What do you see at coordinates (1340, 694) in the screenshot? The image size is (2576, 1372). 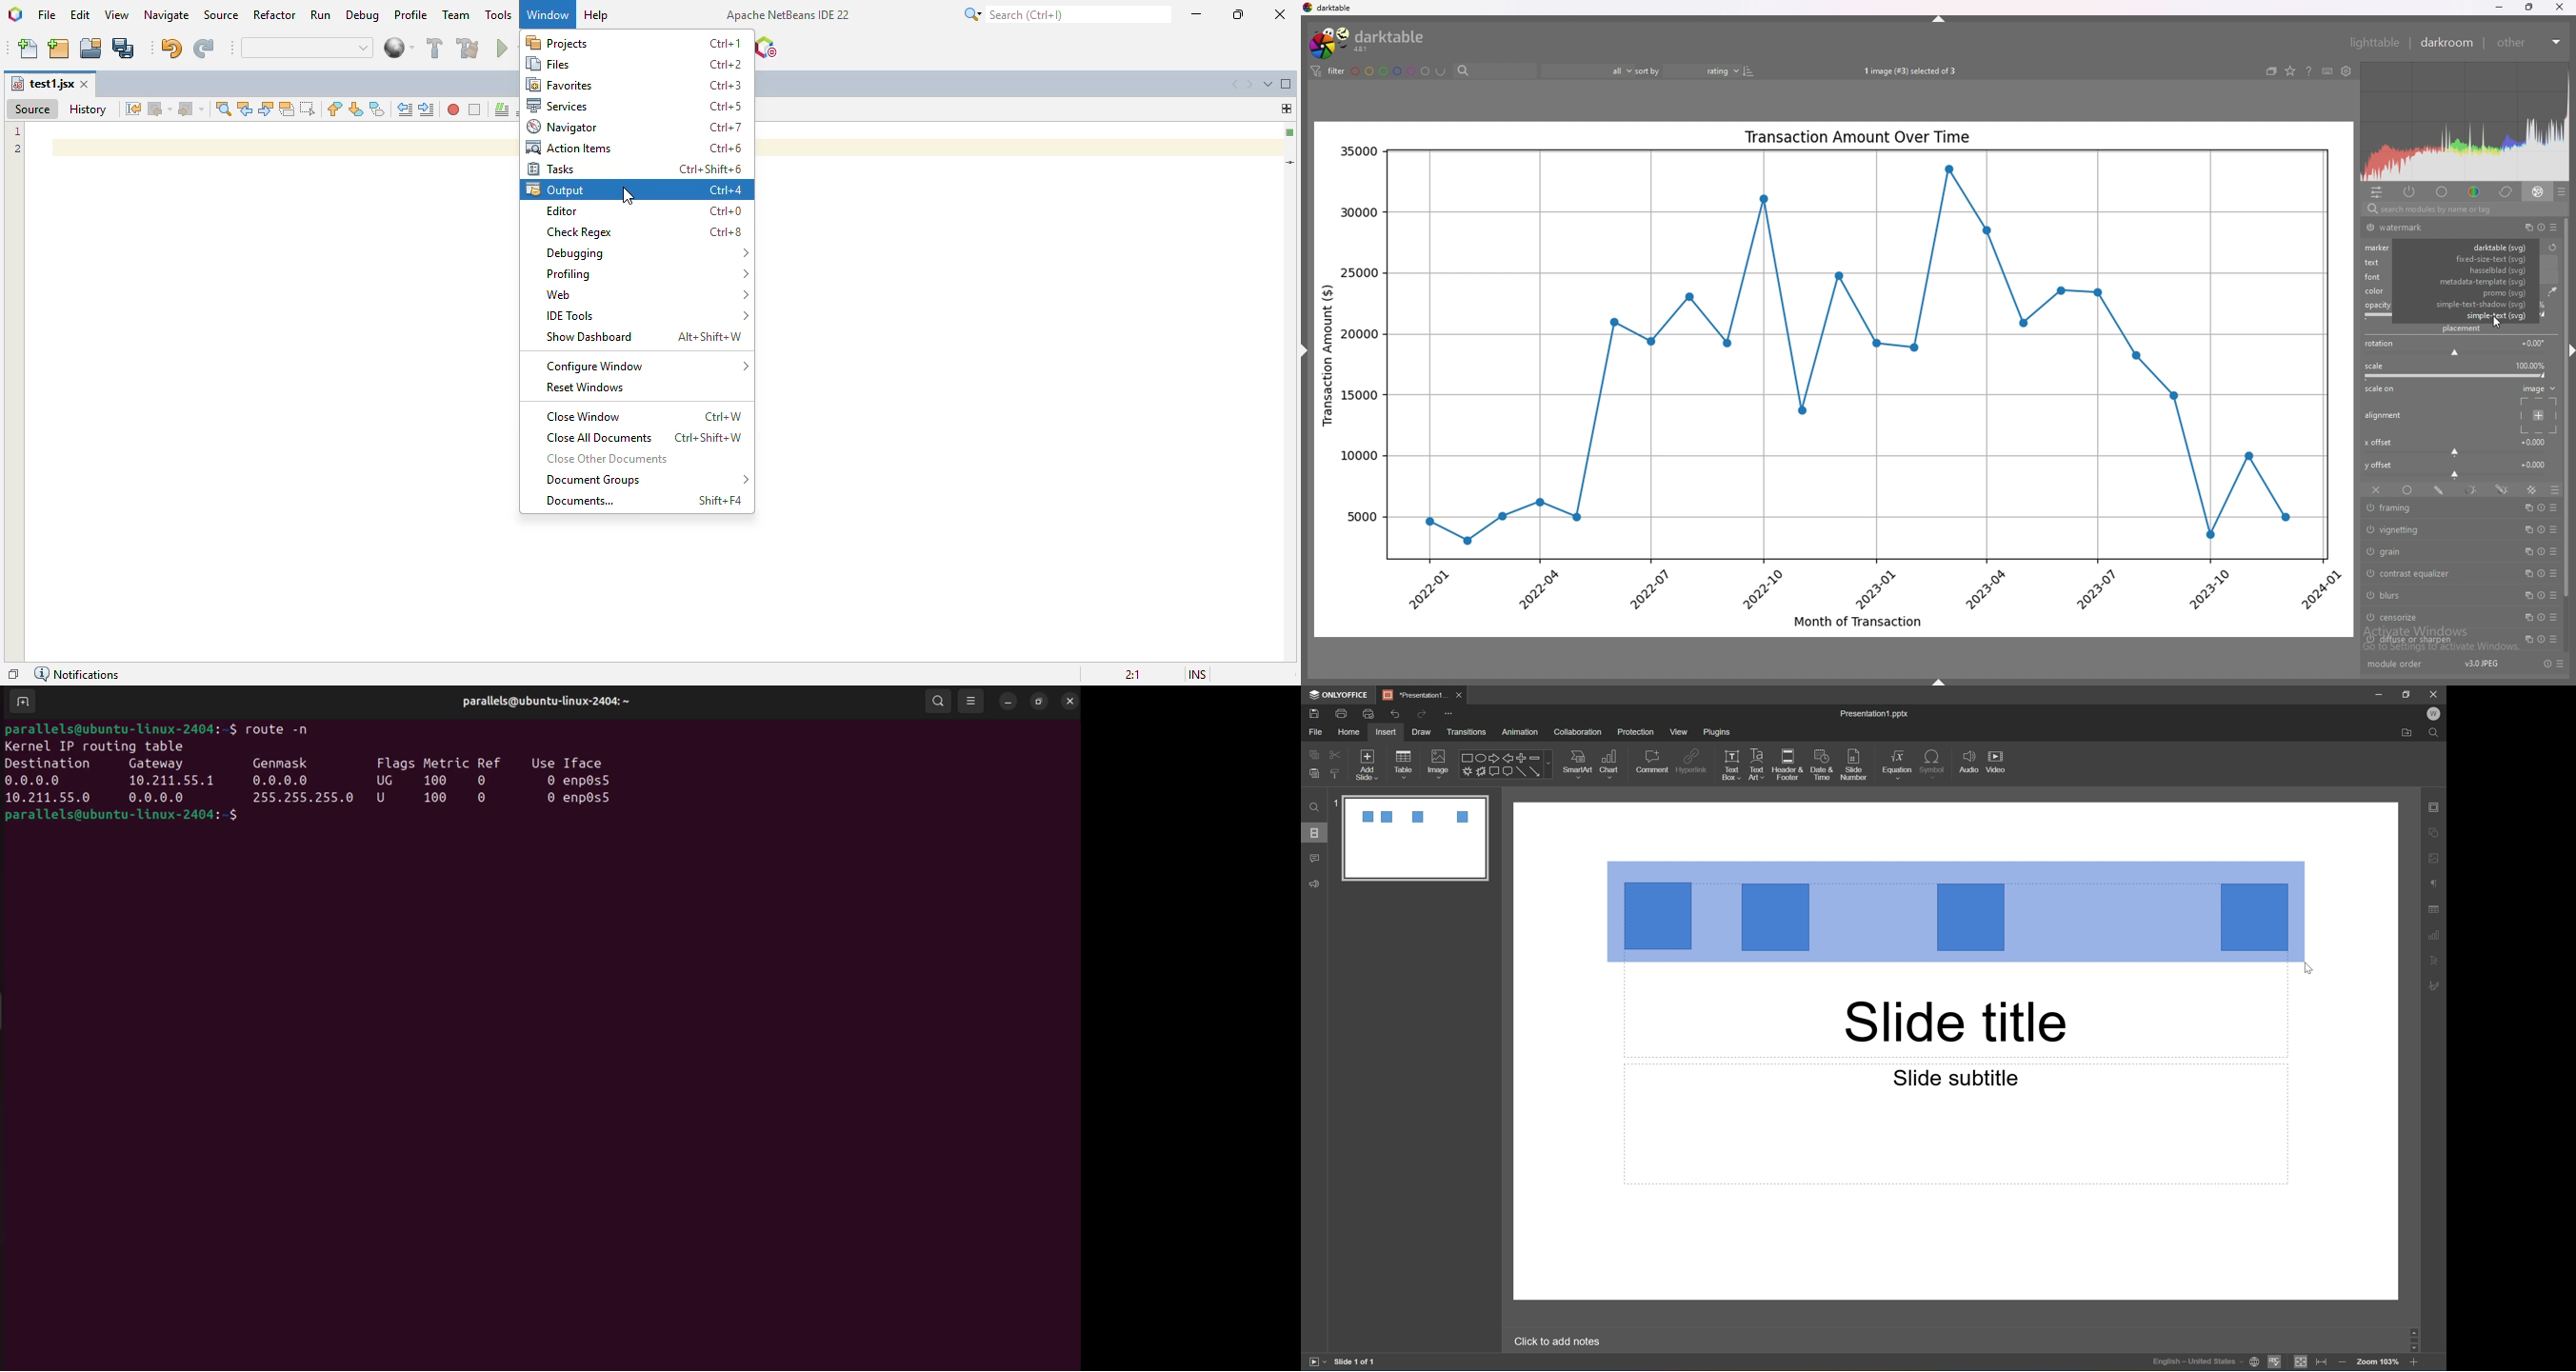 I see `ONLYOFFICE` at bounding box center [1340, 694].